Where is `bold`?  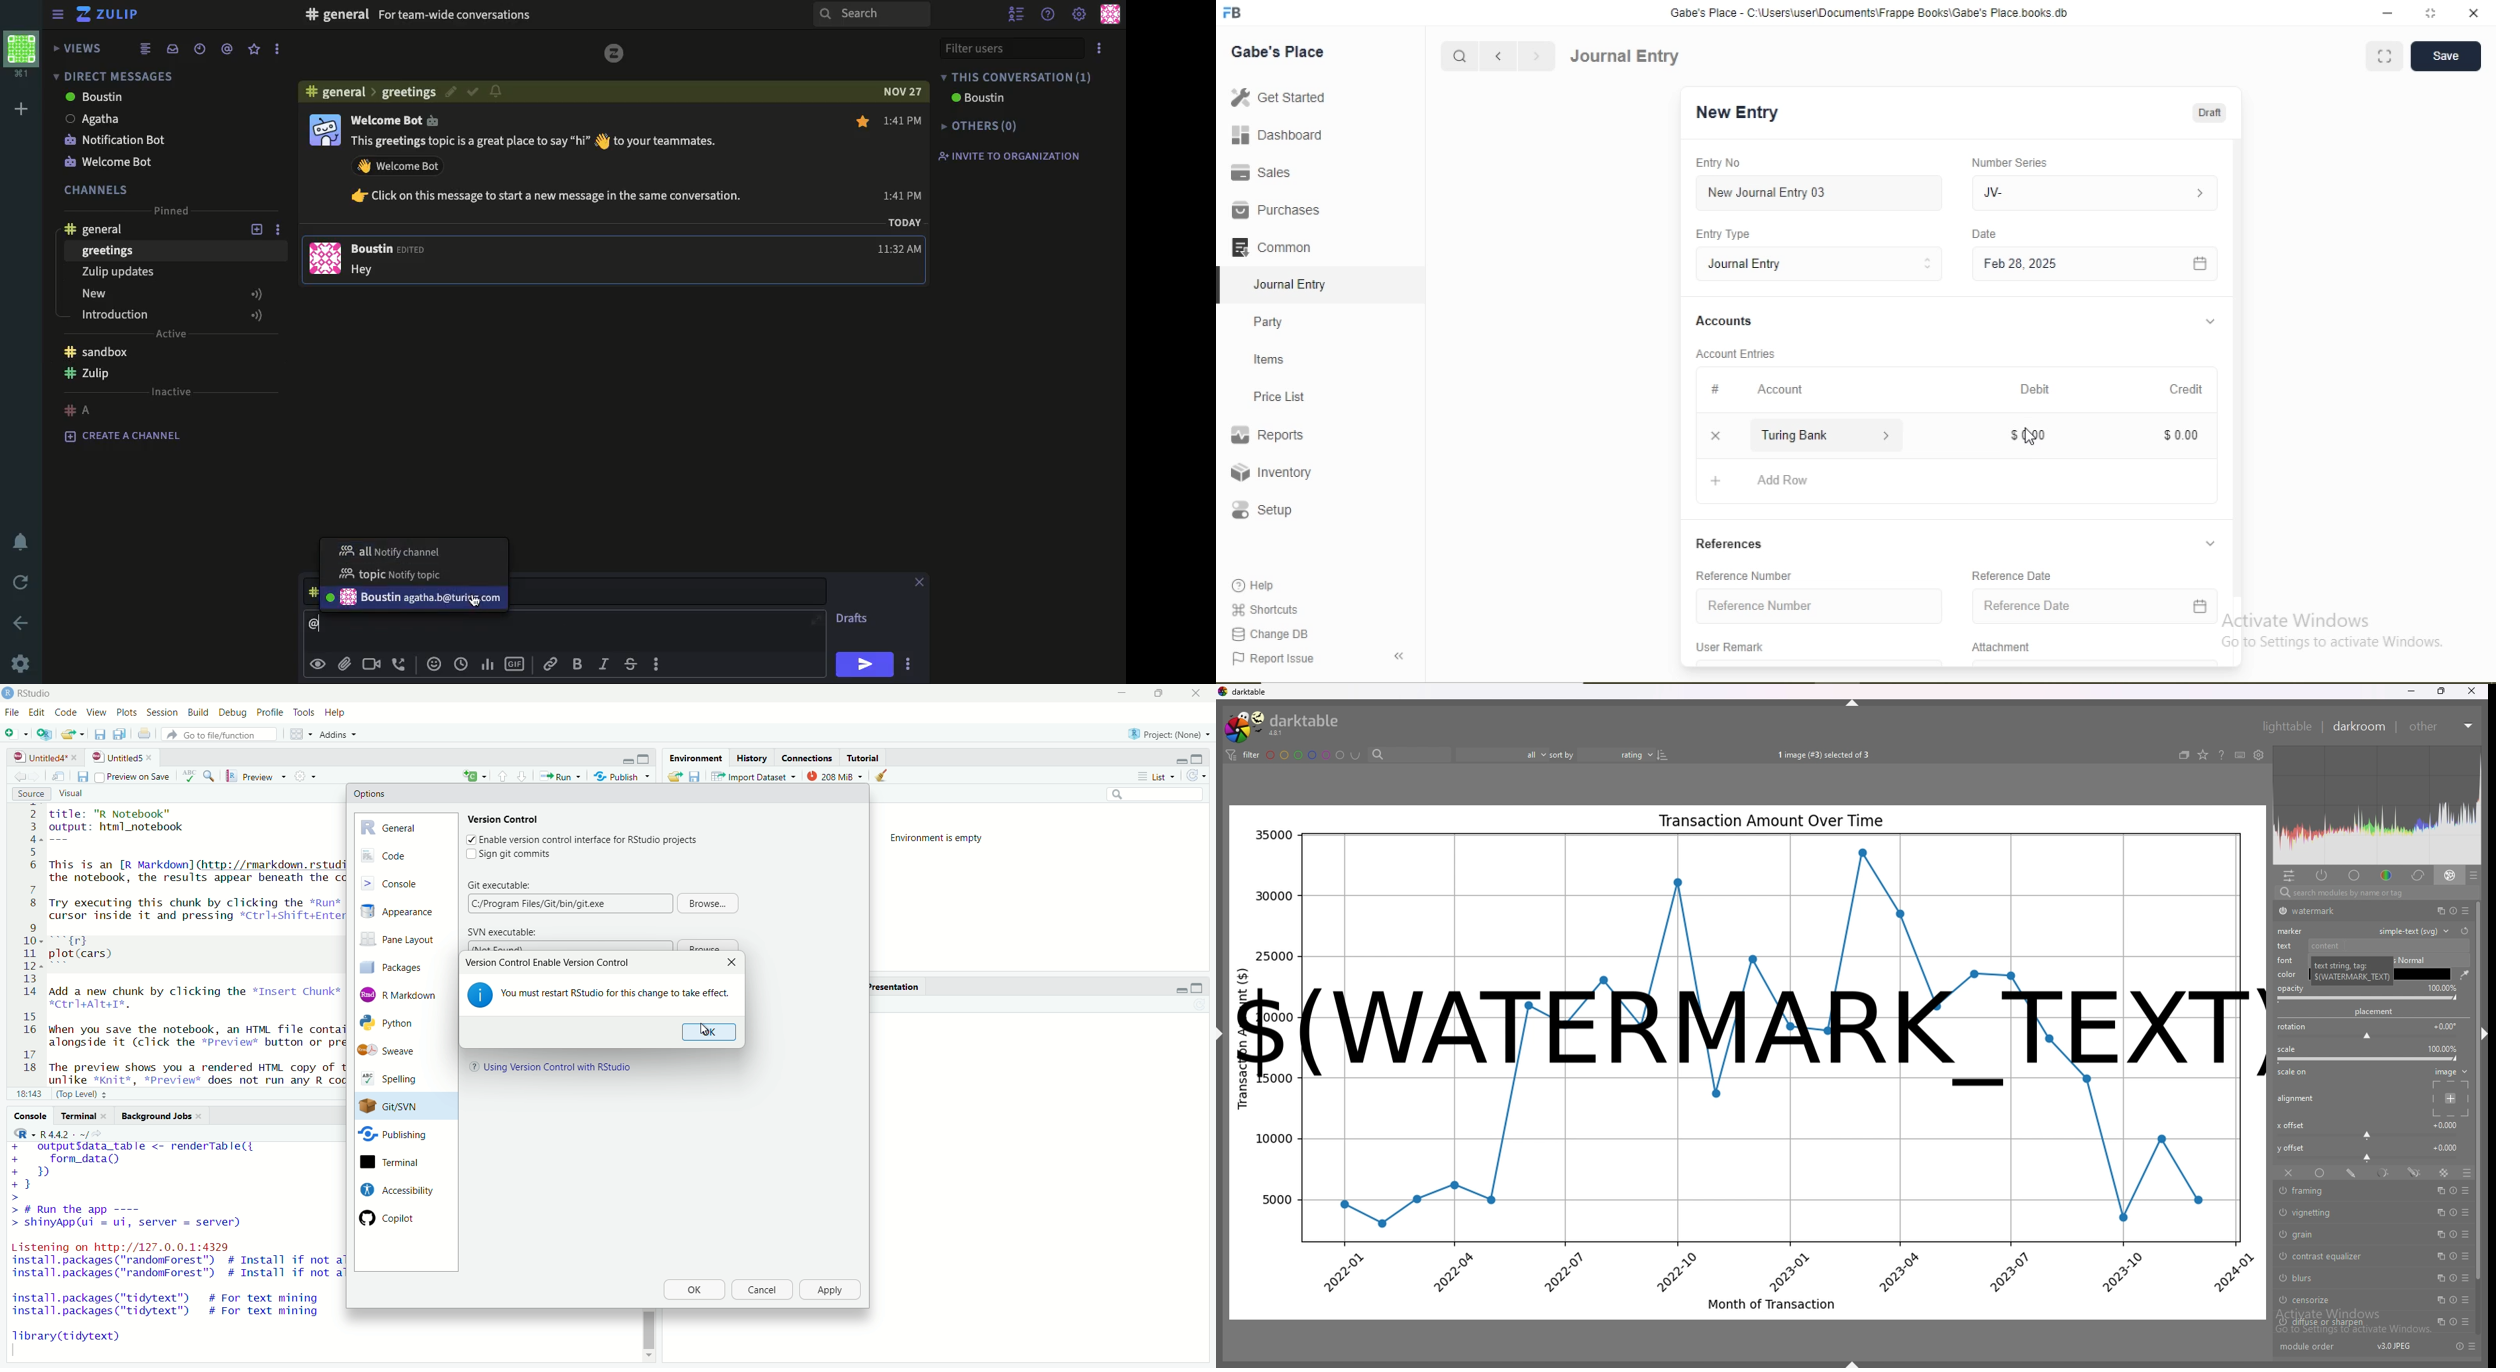
bold is located at coordinates (578, 664).